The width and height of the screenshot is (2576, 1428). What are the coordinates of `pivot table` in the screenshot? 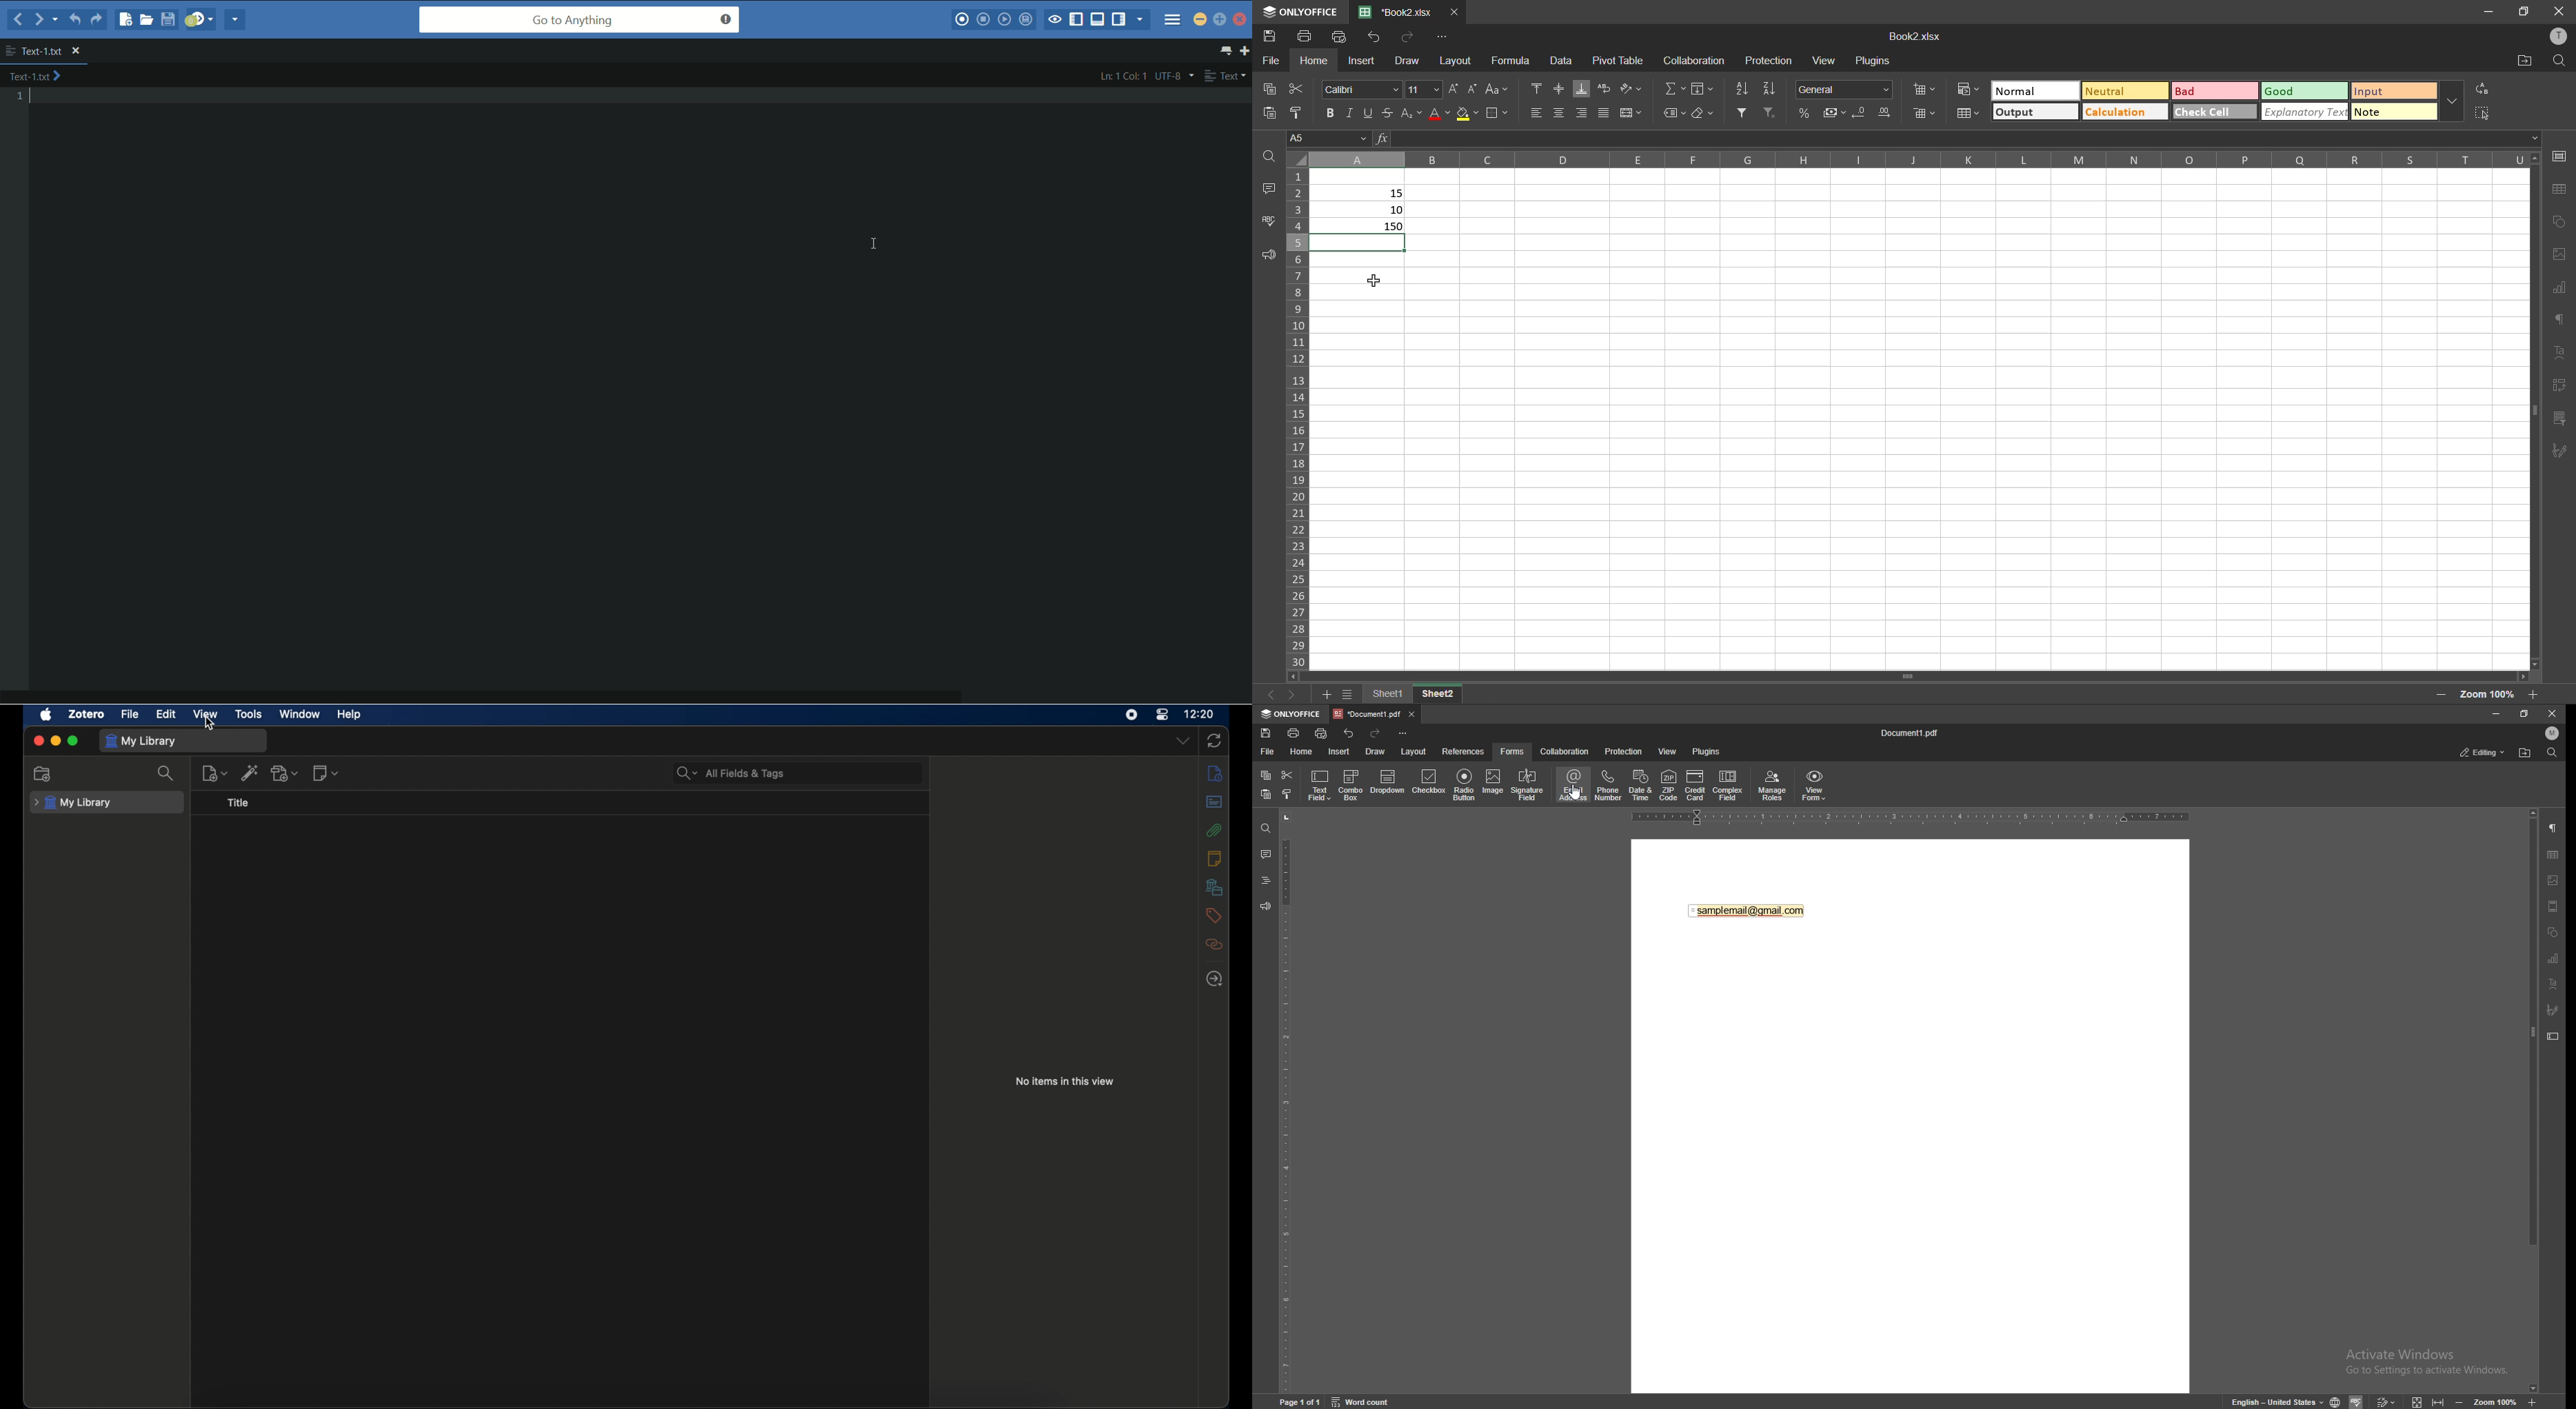 It's located at (1615, 59).